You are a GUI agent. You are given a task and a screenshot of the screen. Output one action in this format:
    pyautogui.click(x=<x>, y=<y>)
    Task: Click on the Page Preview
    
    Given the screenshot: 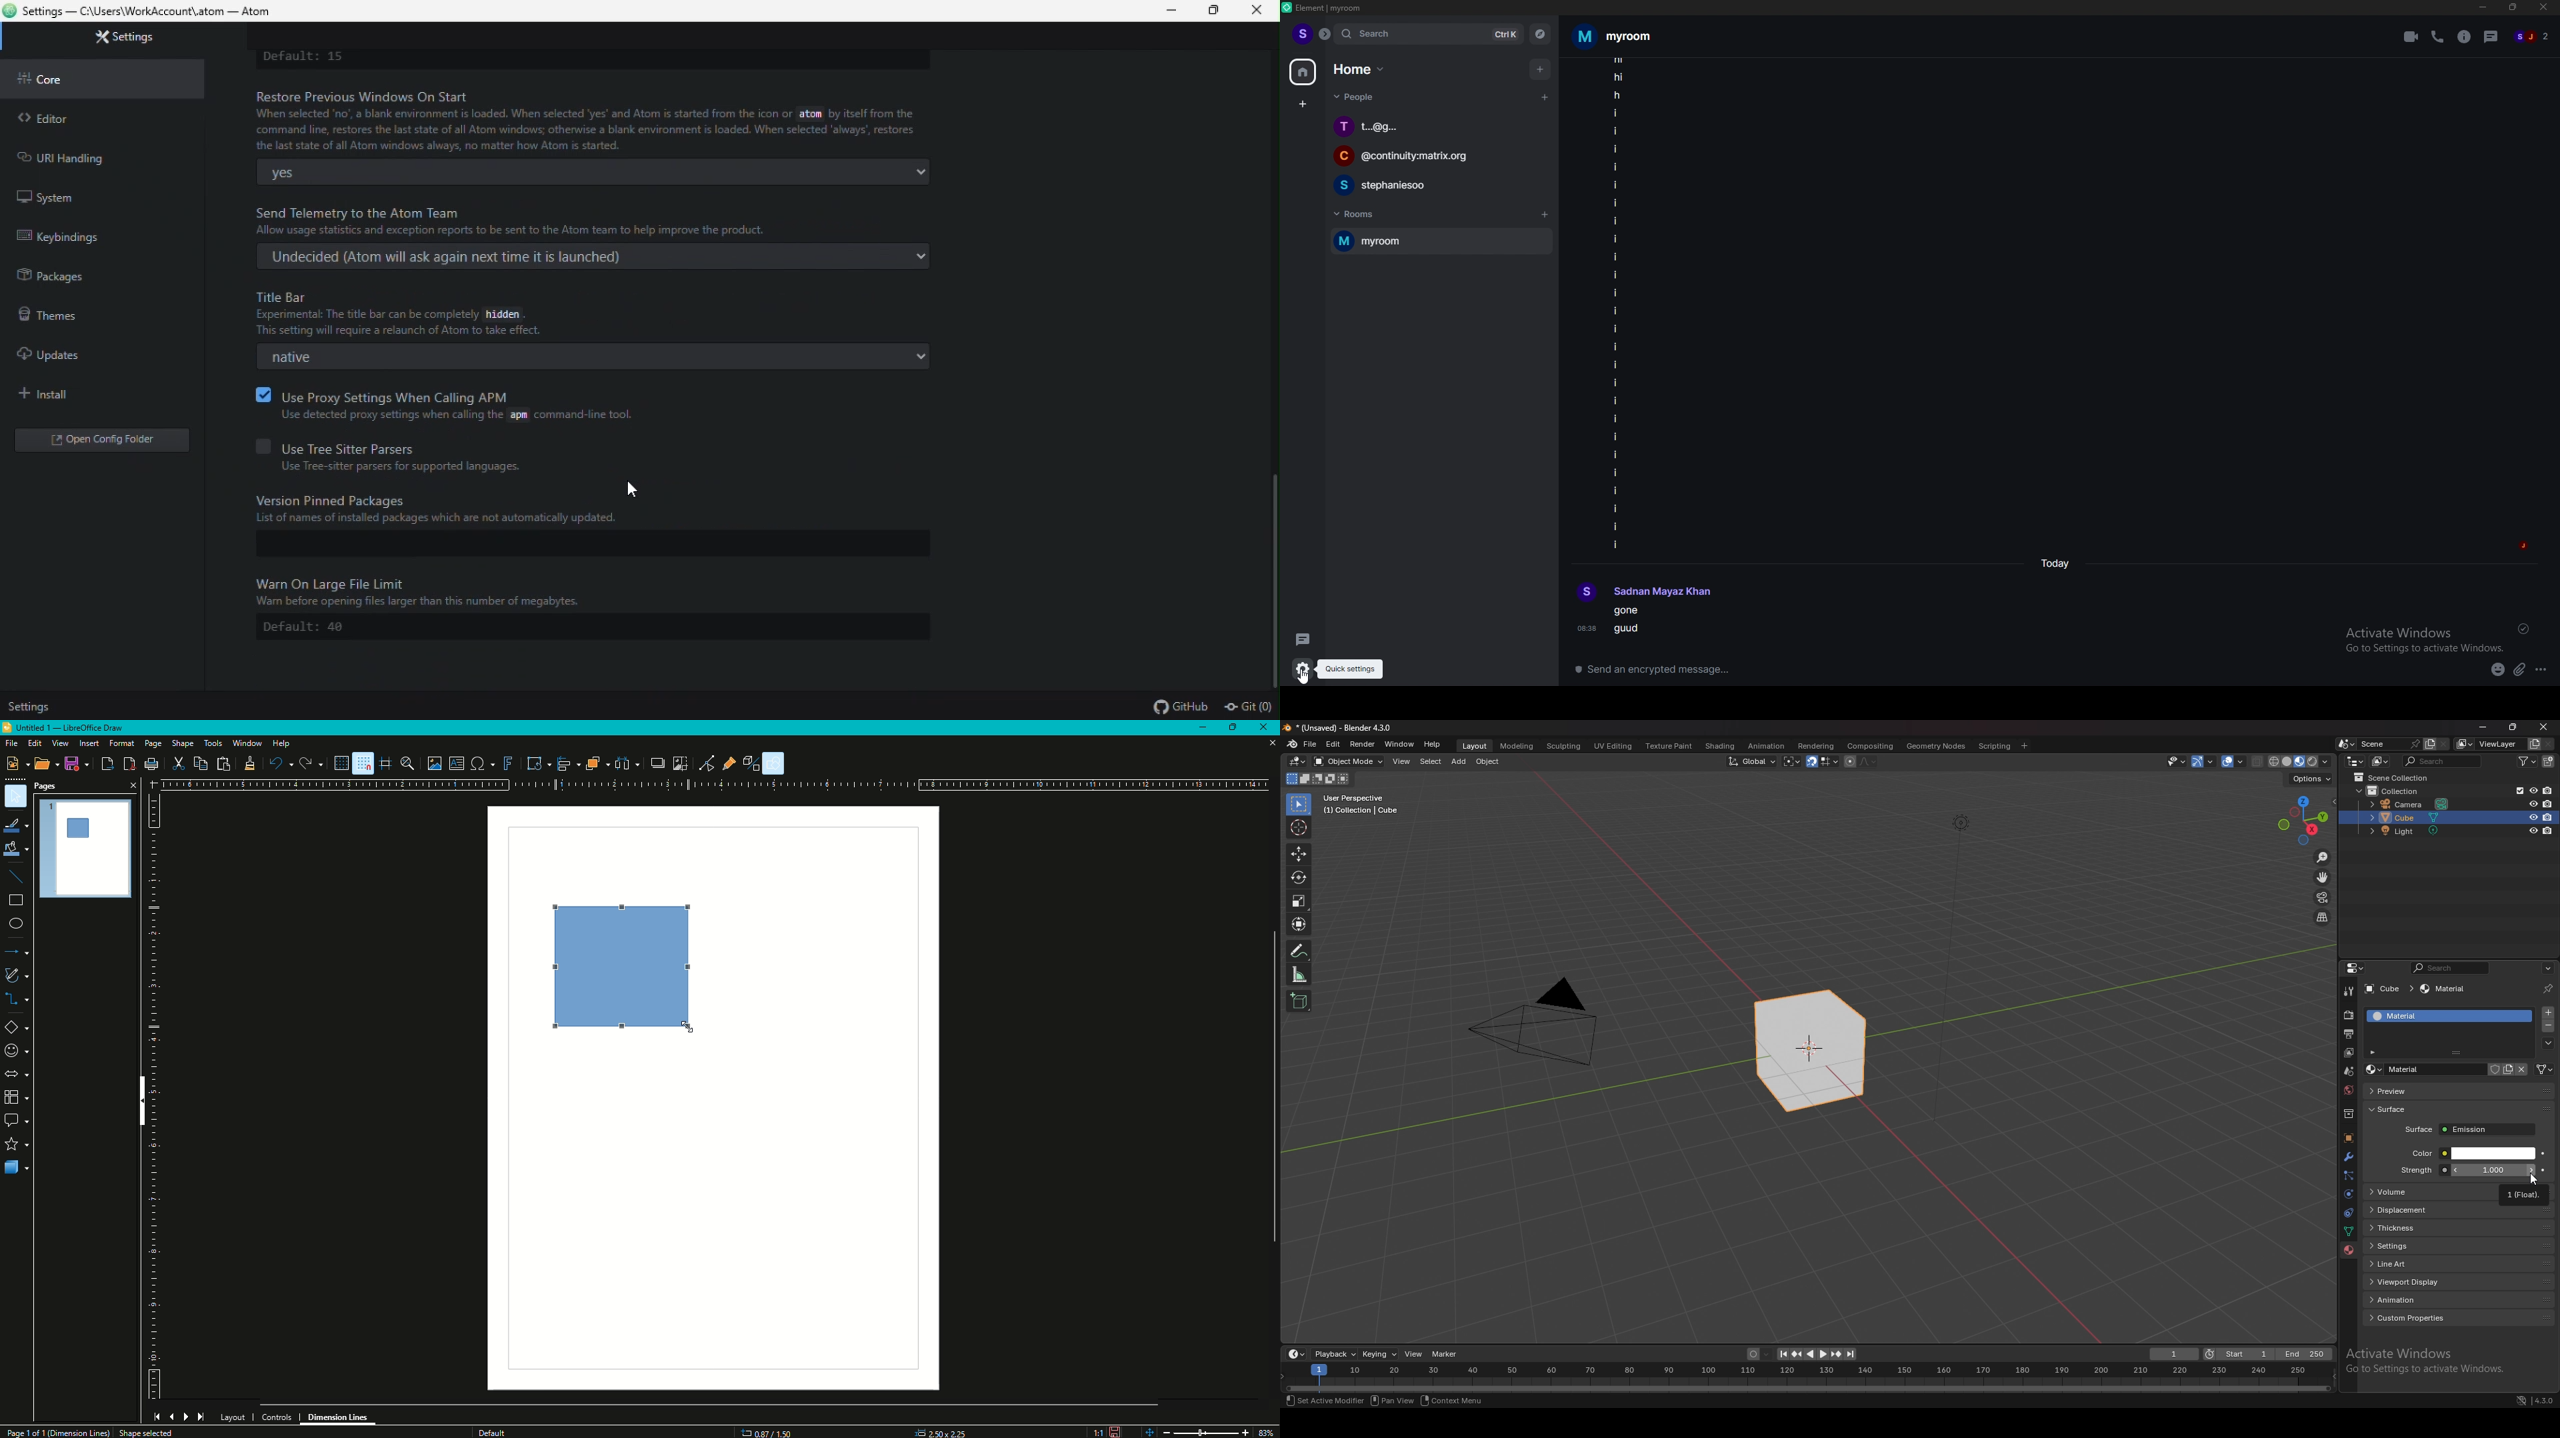 What is the action you would take?
    pyautogui.click(x=86, y=847)
    